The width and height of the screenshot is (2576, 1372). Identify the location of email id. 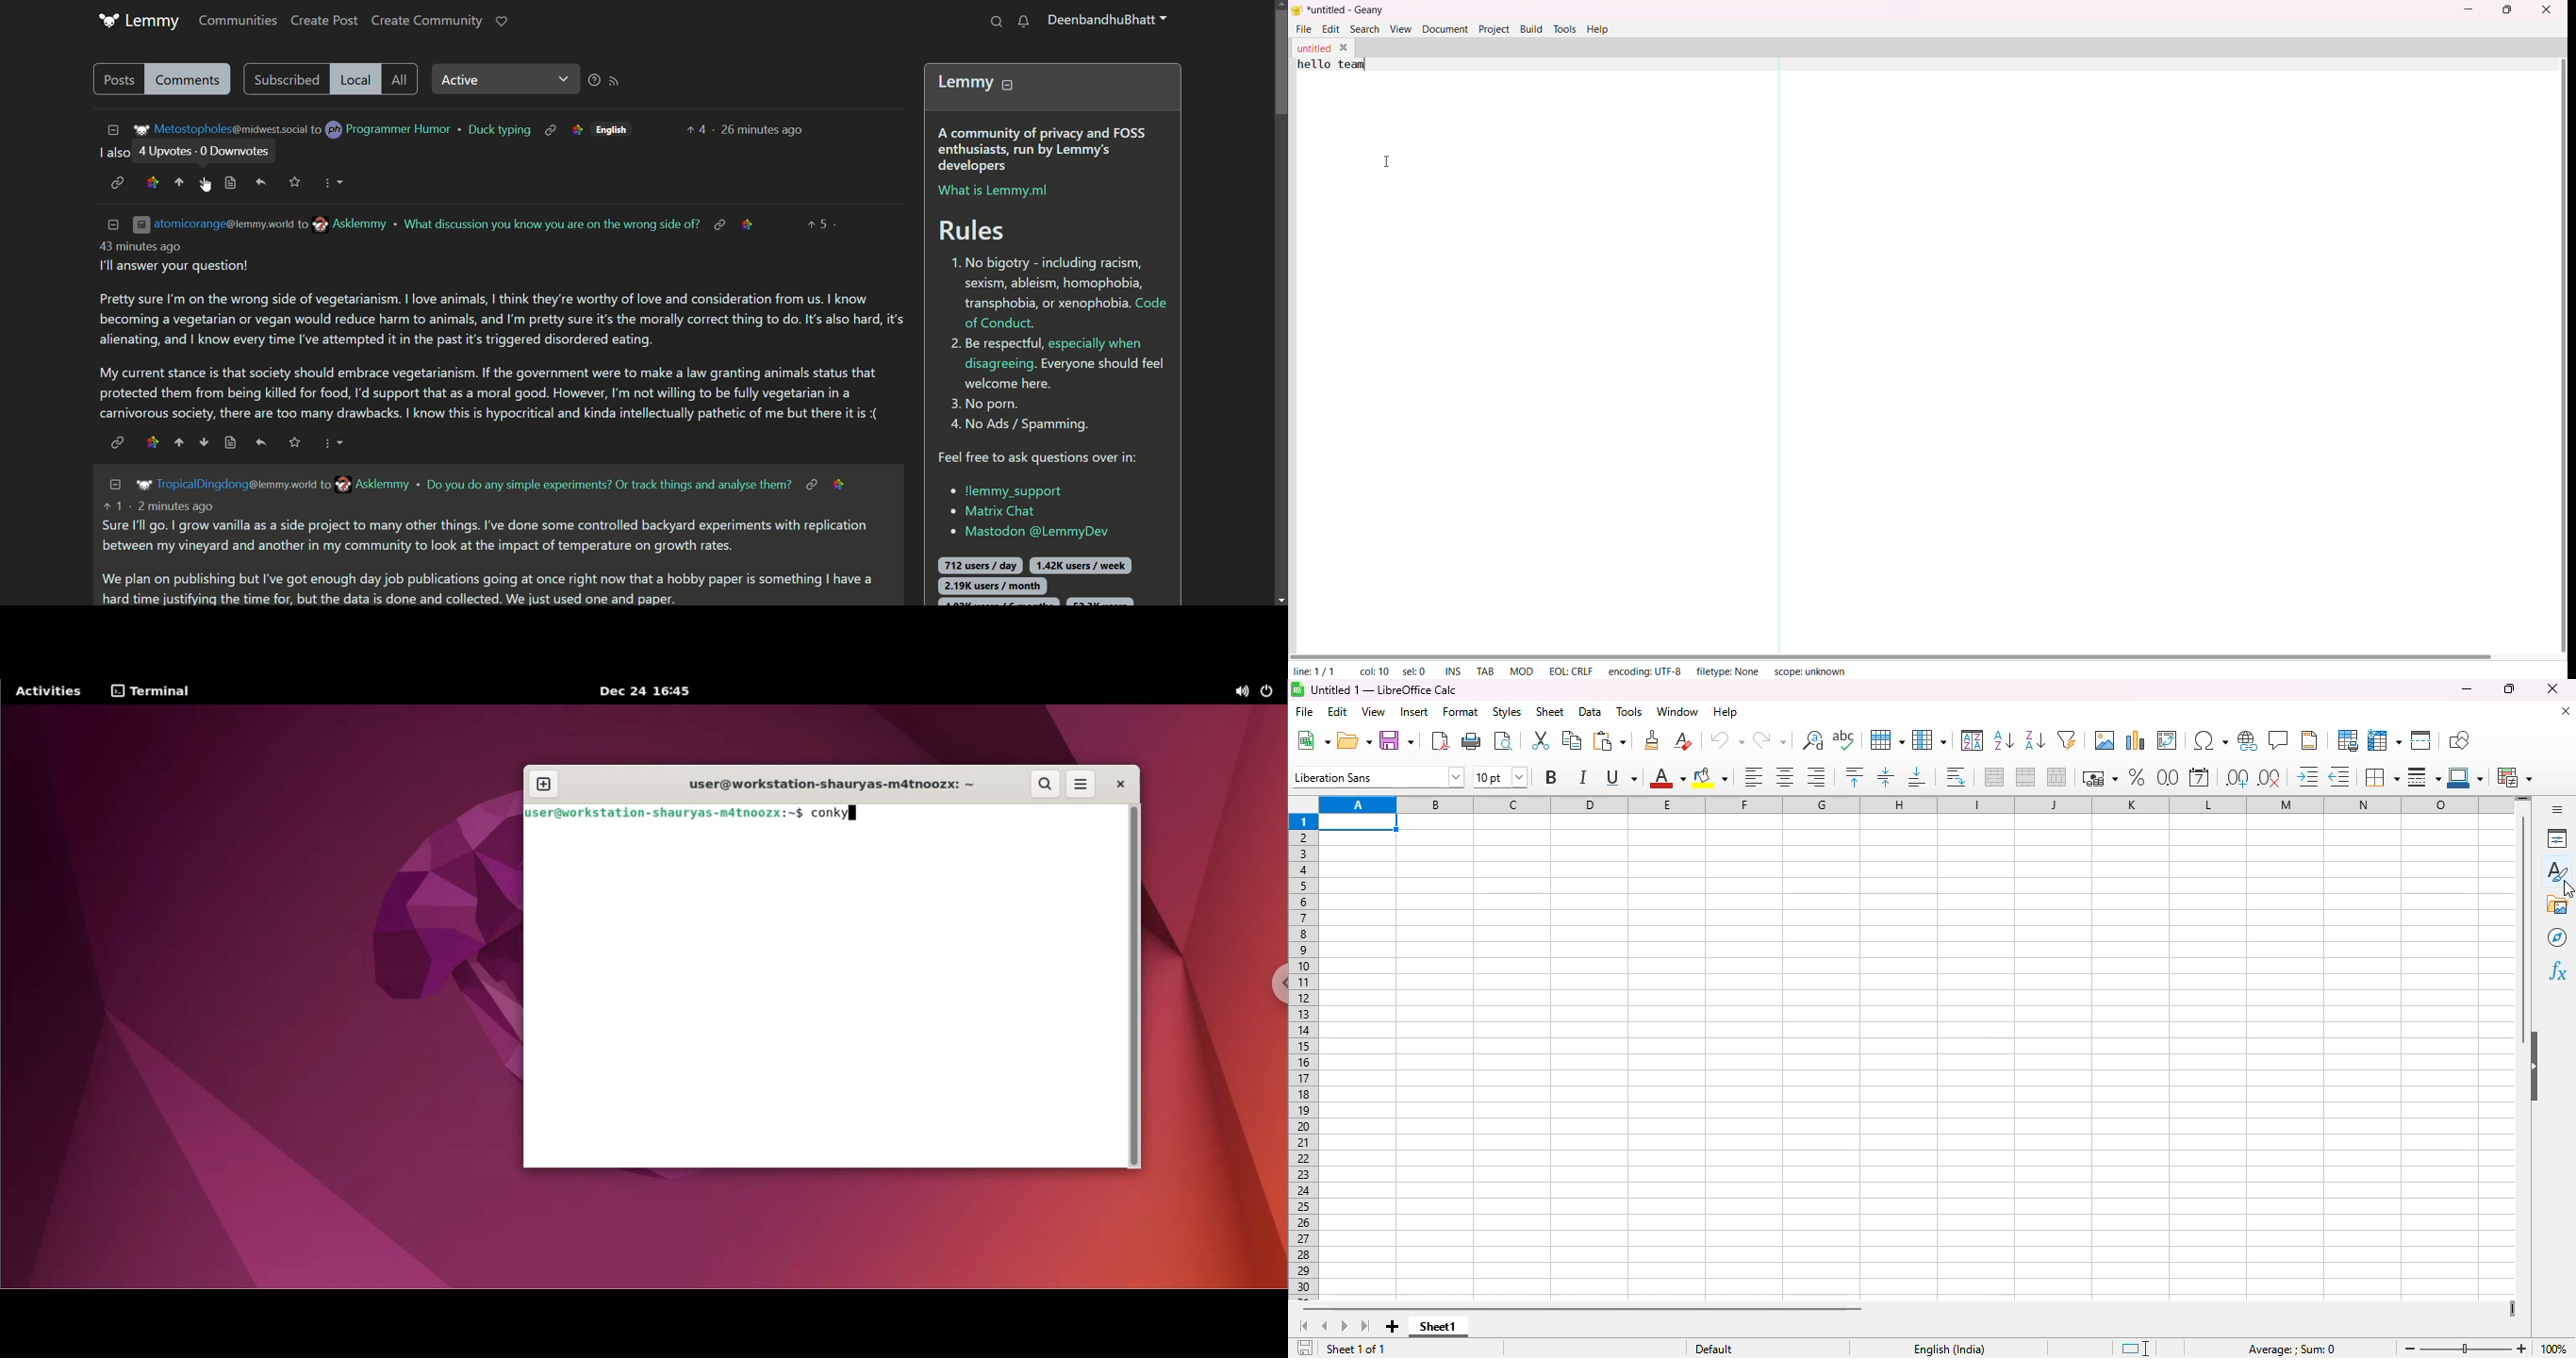
(220, 130).